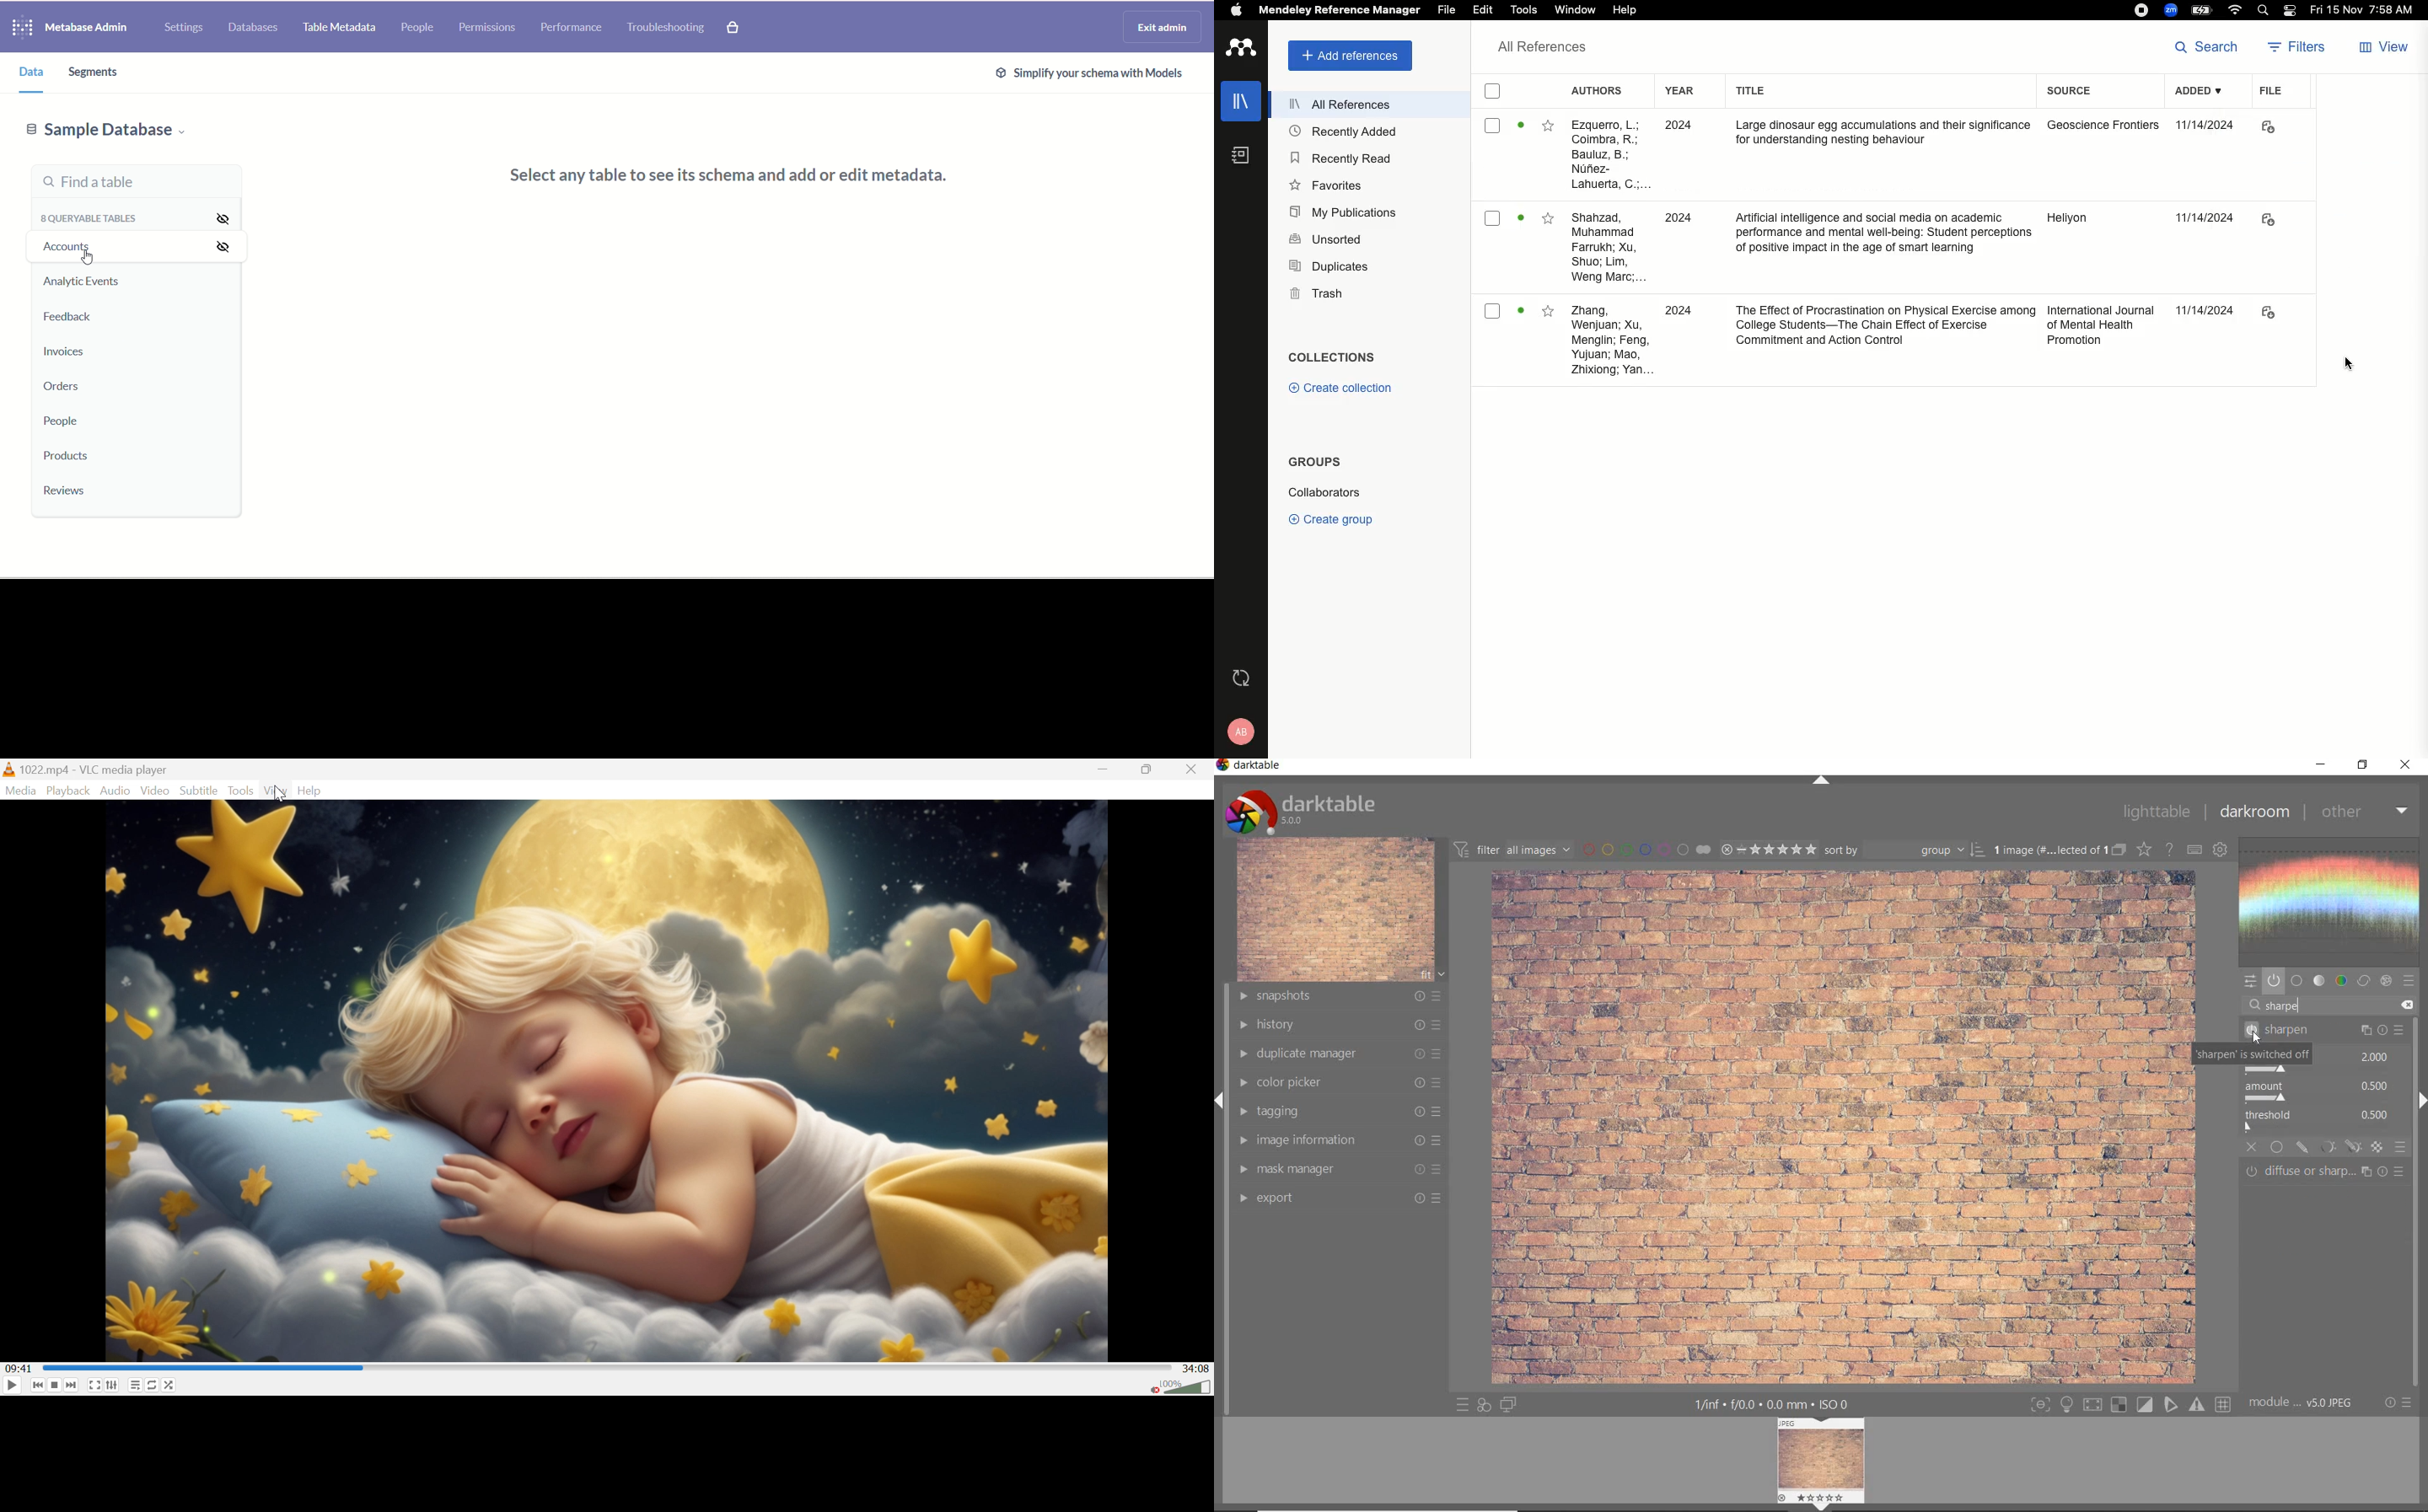 This screenshot has width=2436, height=1512. Describe the element at coordinates (1482, 11) in the screenshot. I see `Edit` at that location.